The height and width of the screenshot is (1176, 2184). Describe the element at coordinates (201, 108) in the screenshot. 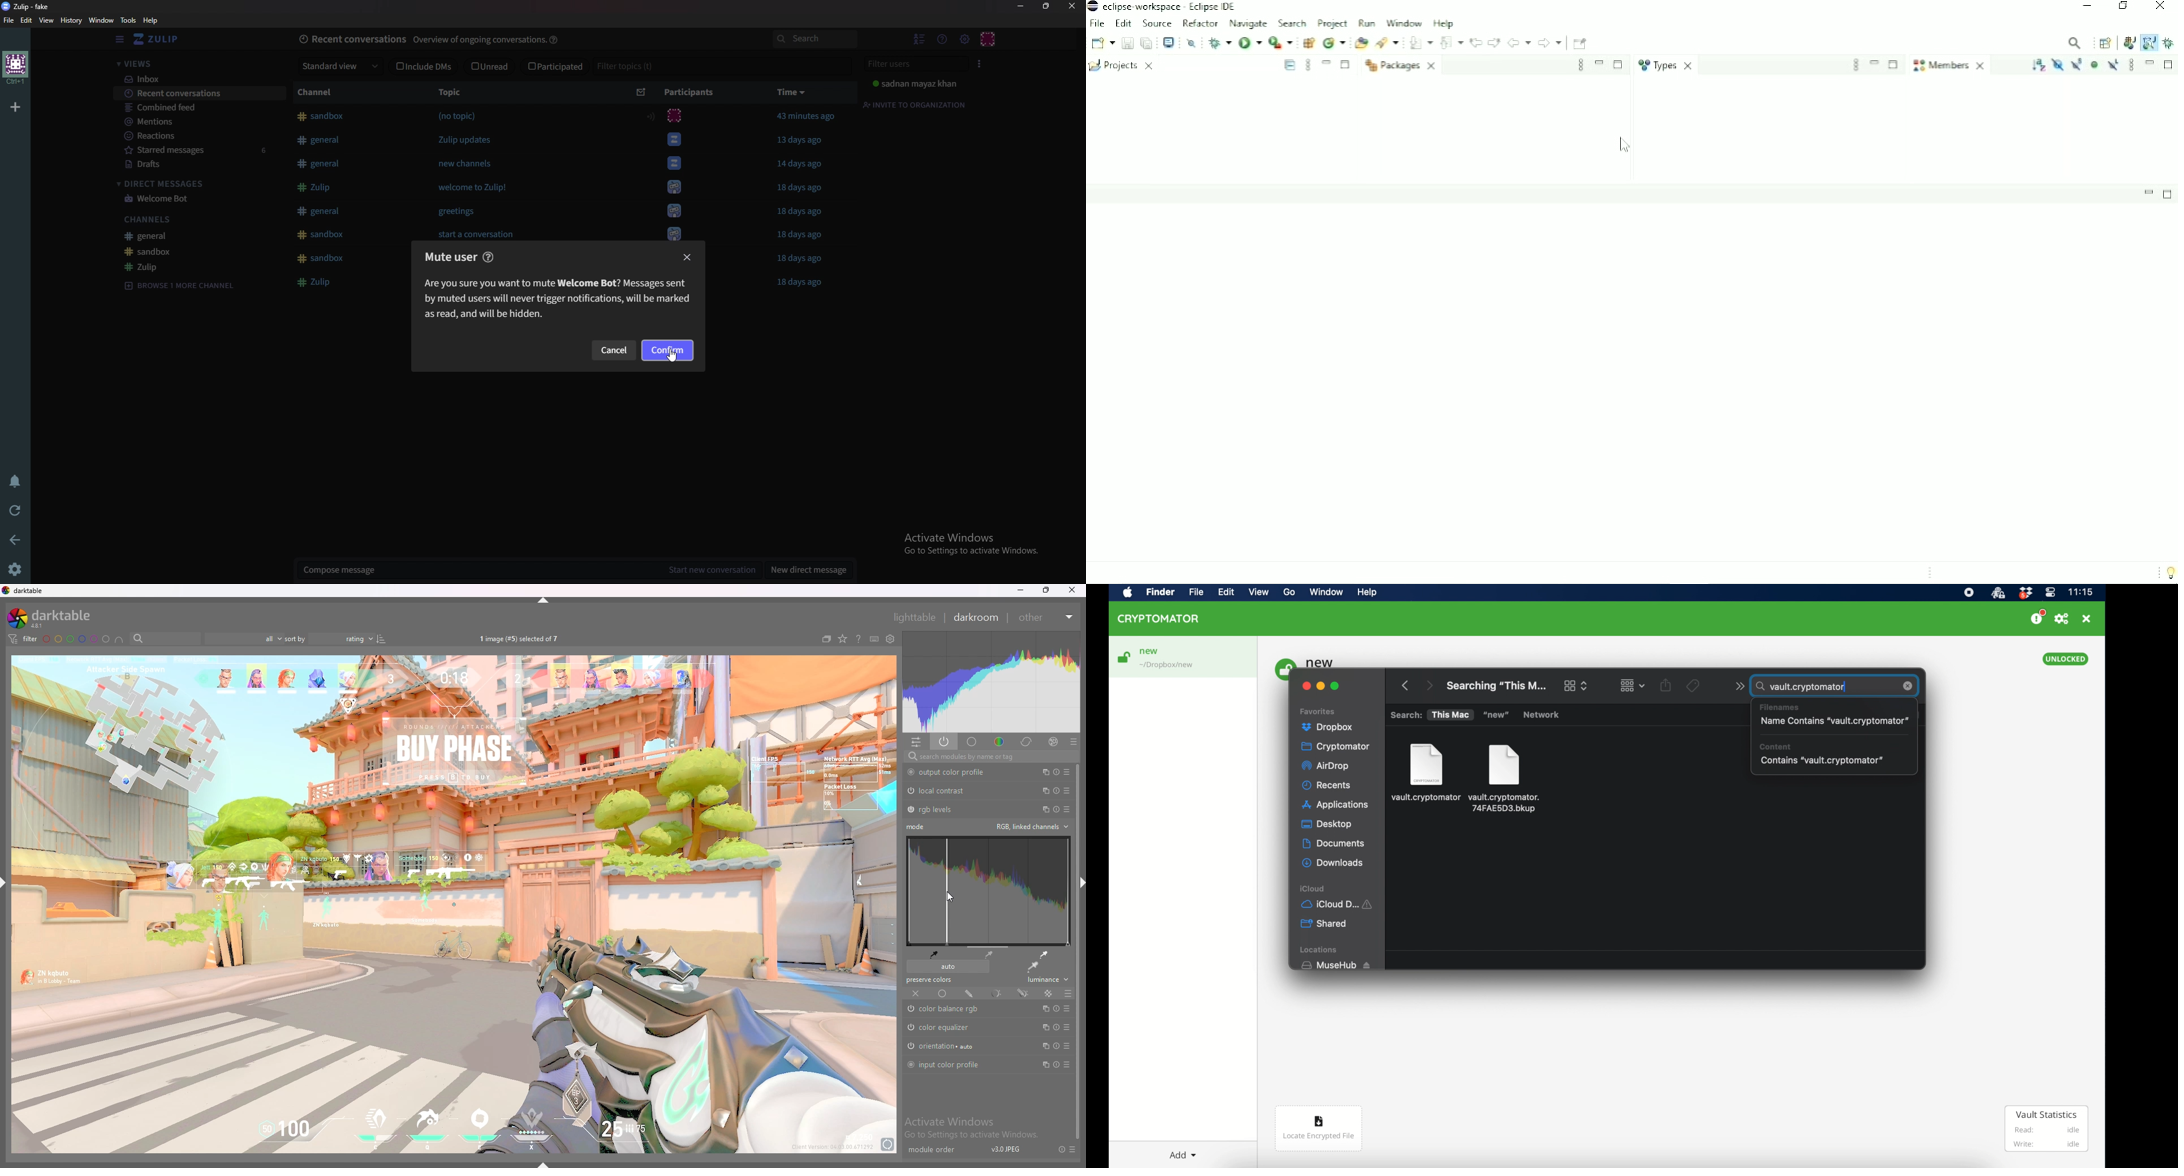

I see `Combined feed` at that location.